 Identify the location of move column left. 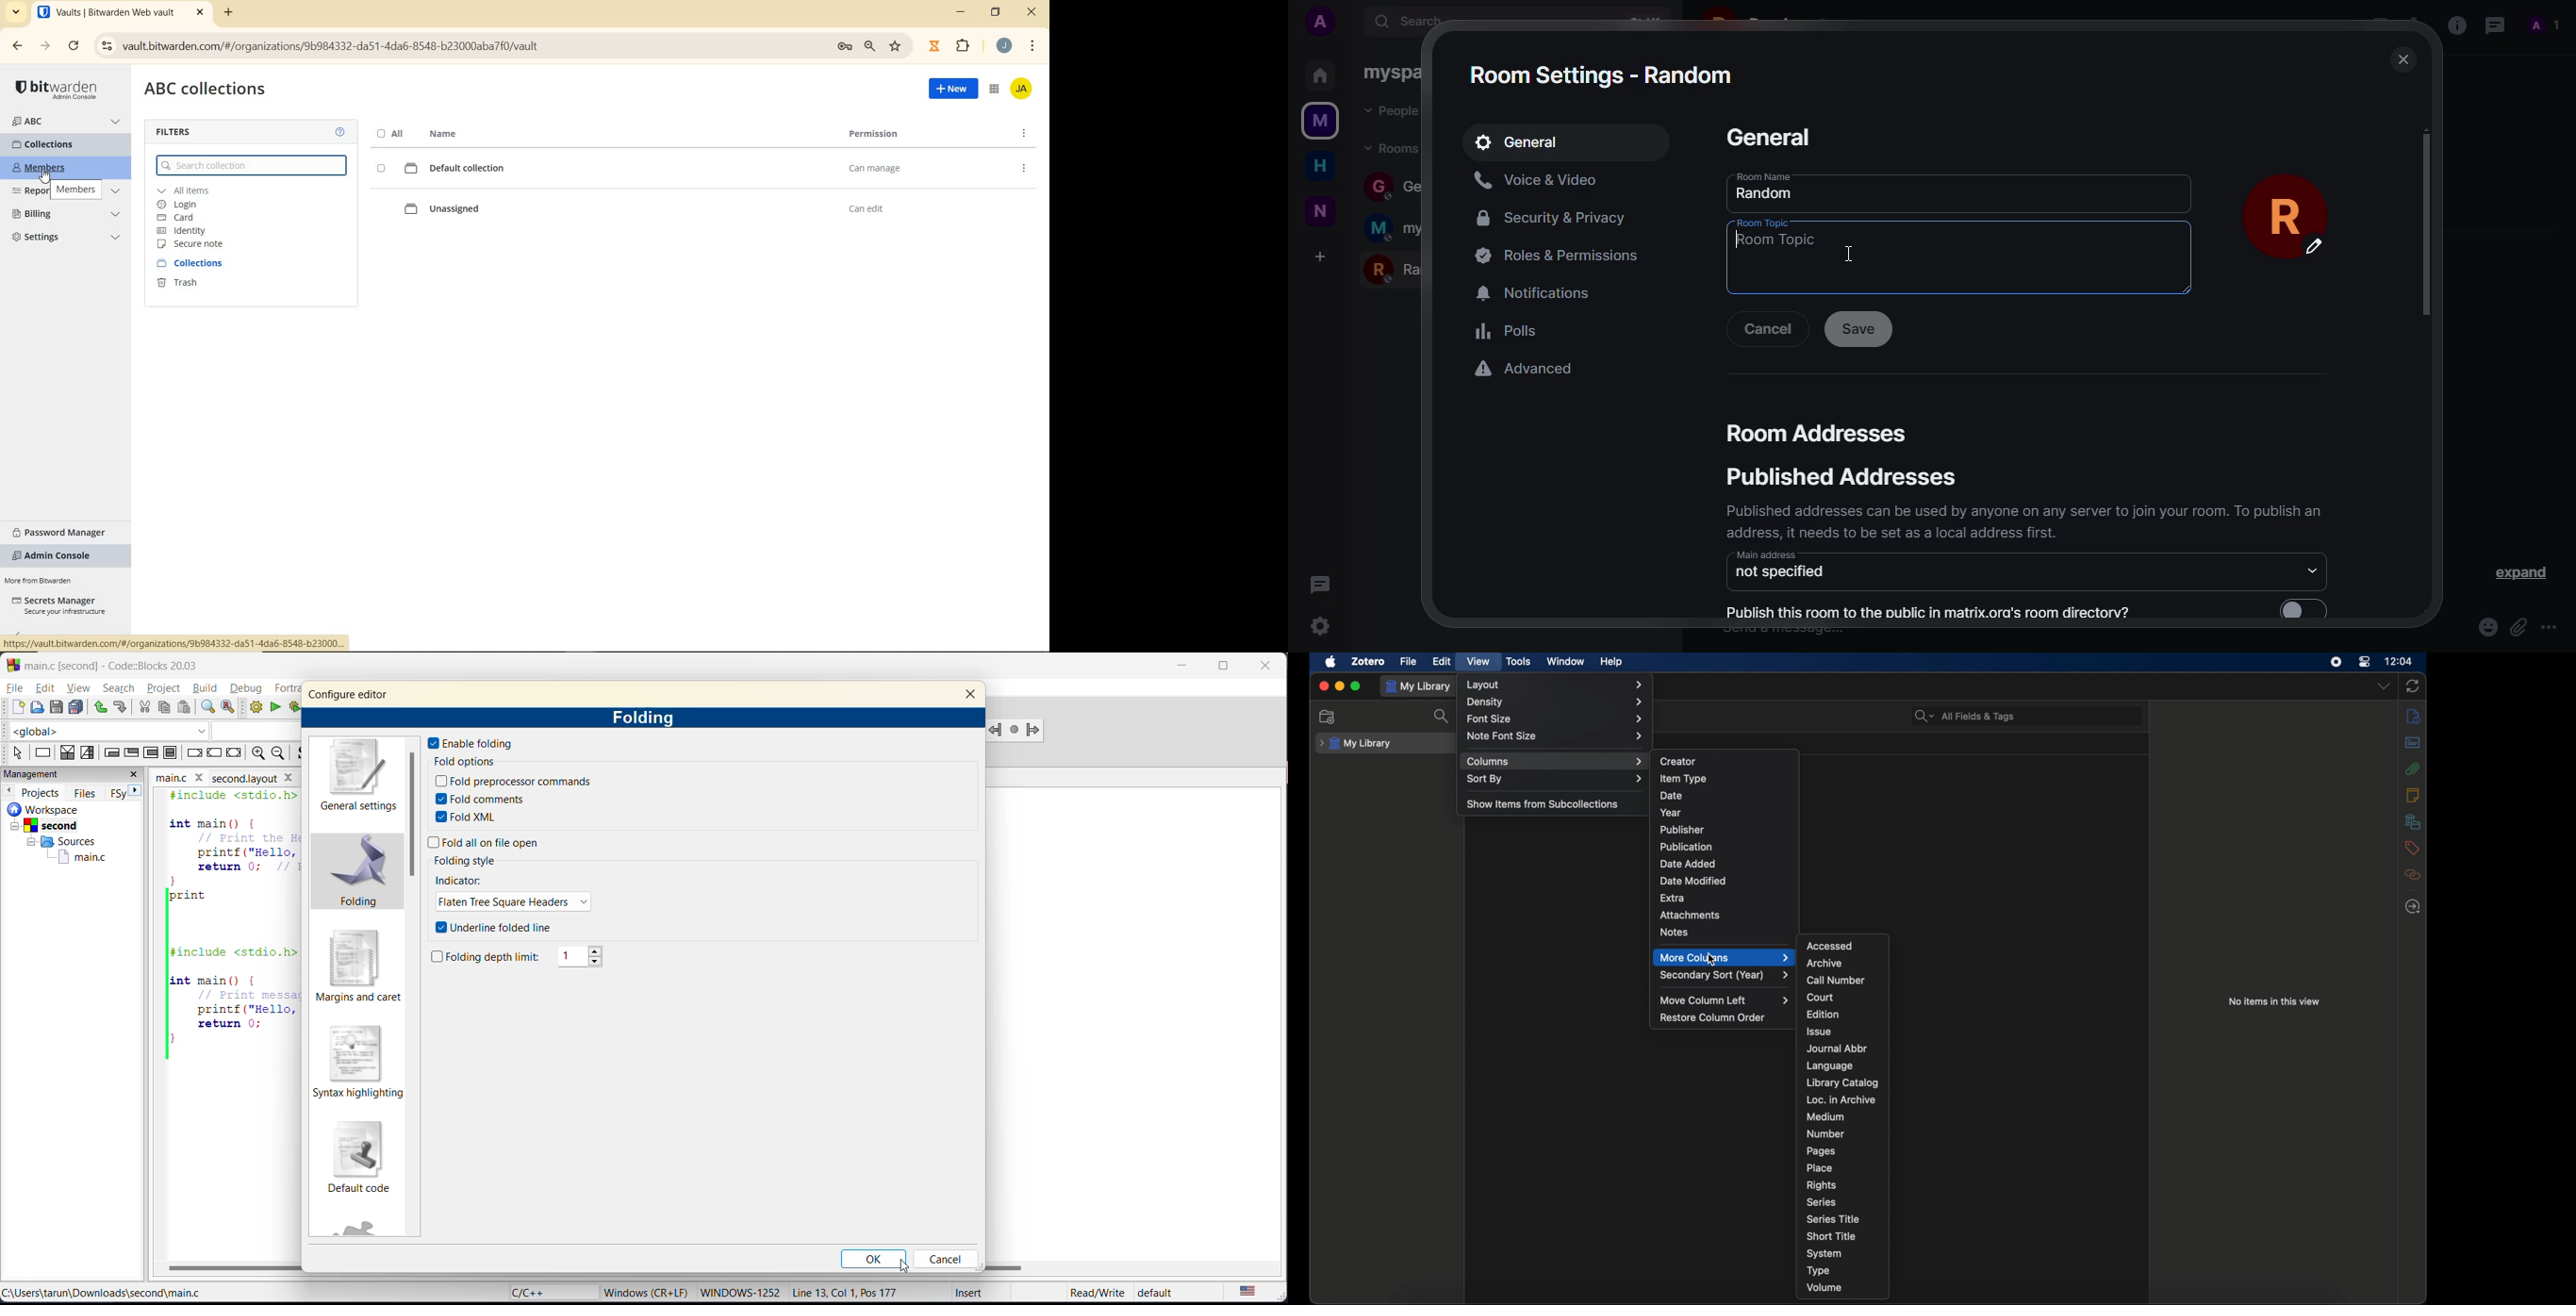
(1723, 1000).